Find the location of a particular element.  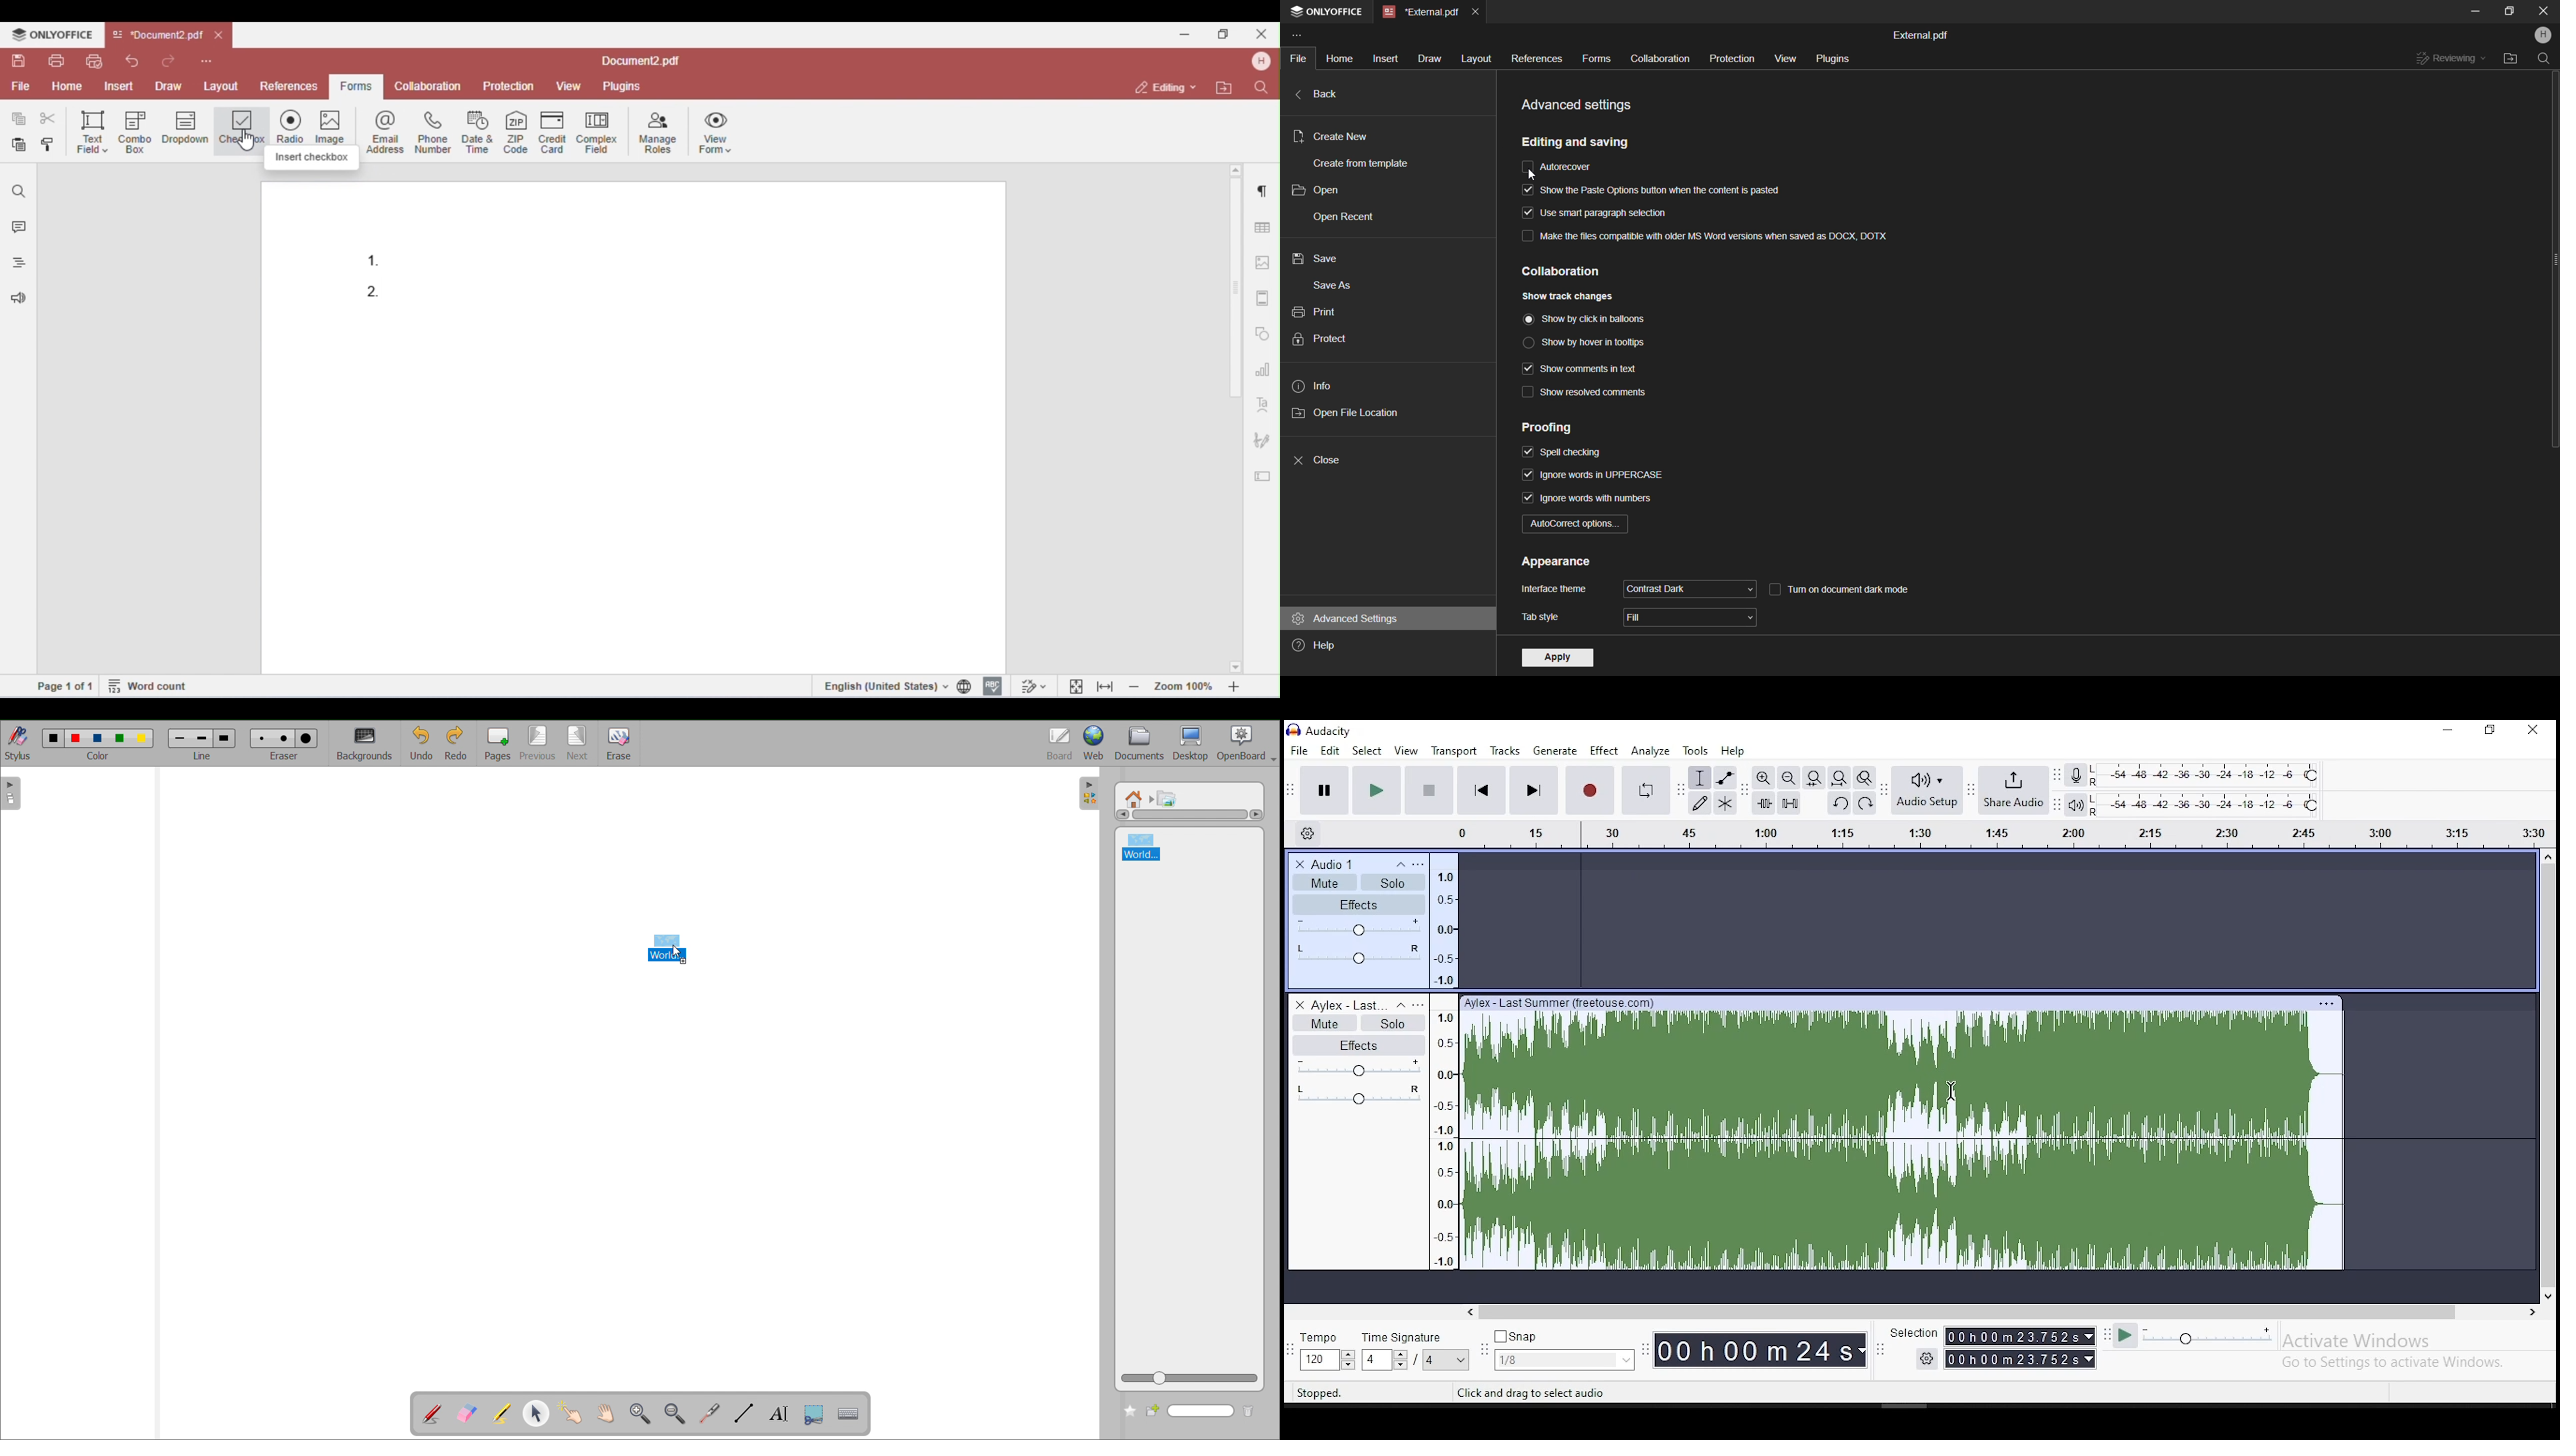

delete track is located at coordinates (1299, 862).